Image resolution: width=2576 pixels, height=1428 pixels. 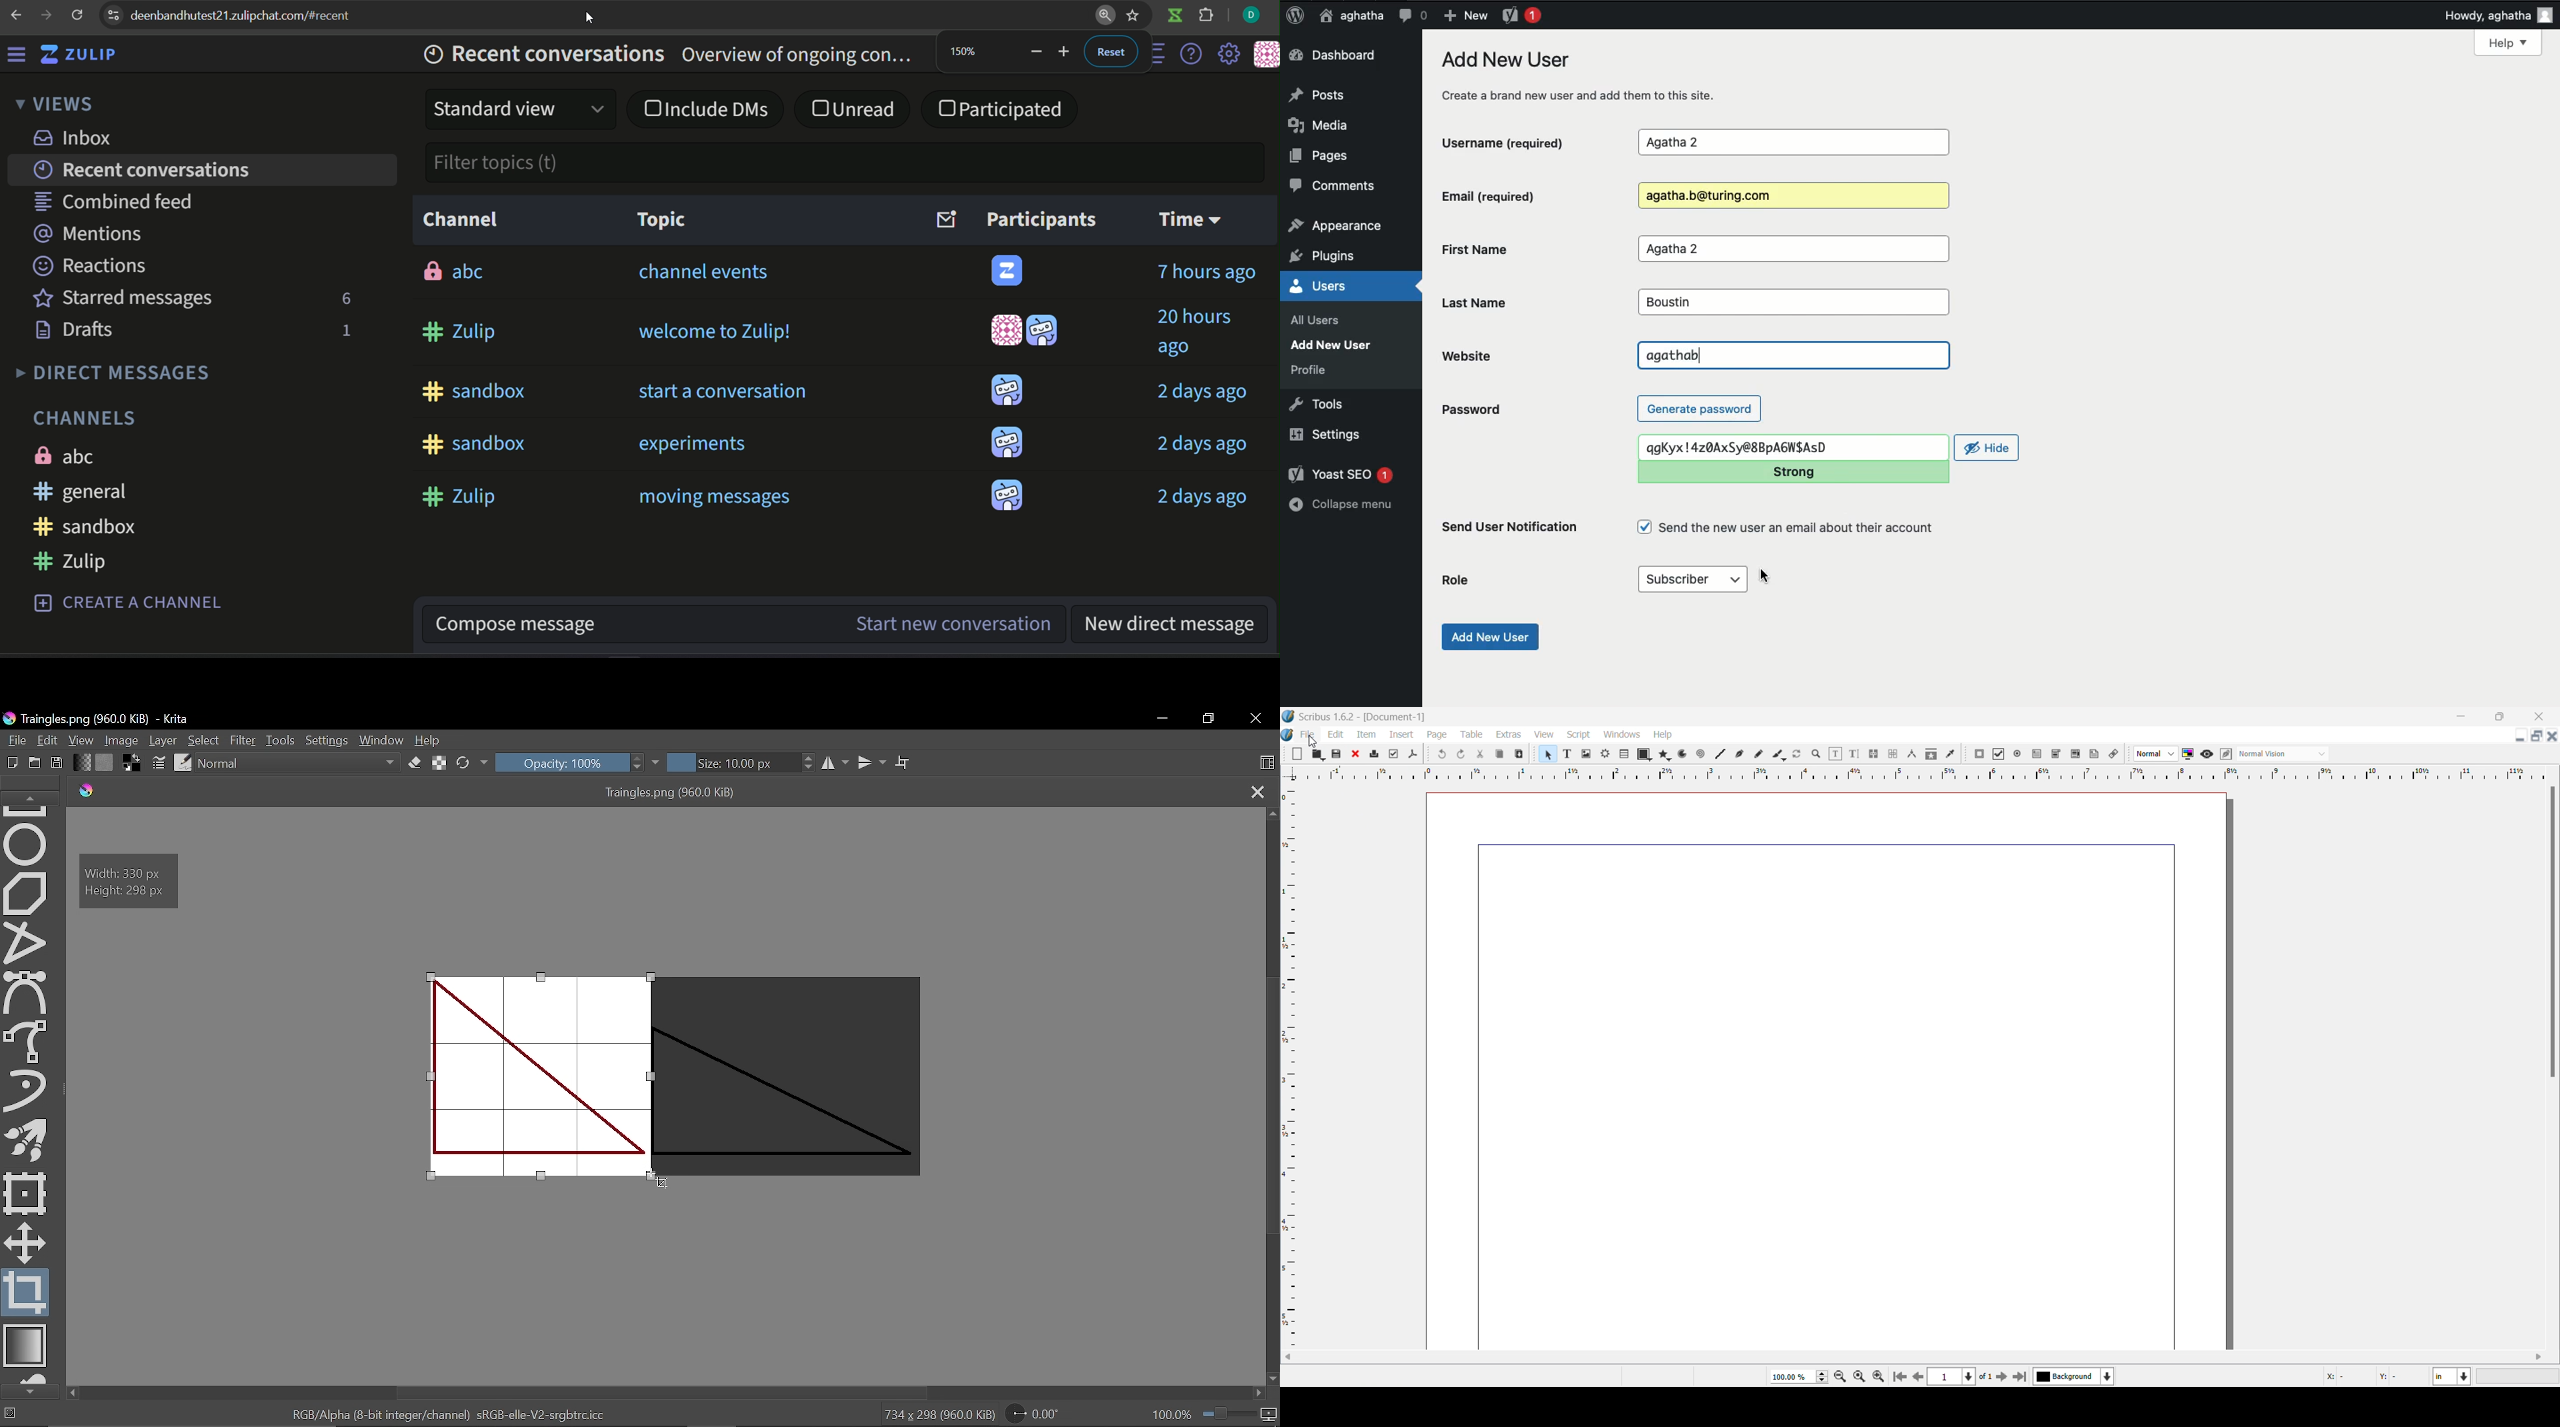 What do you see at coordinates (1210, 270) in the screenshot?
I see `7 hours ago` at bounding box center [1210, 270].